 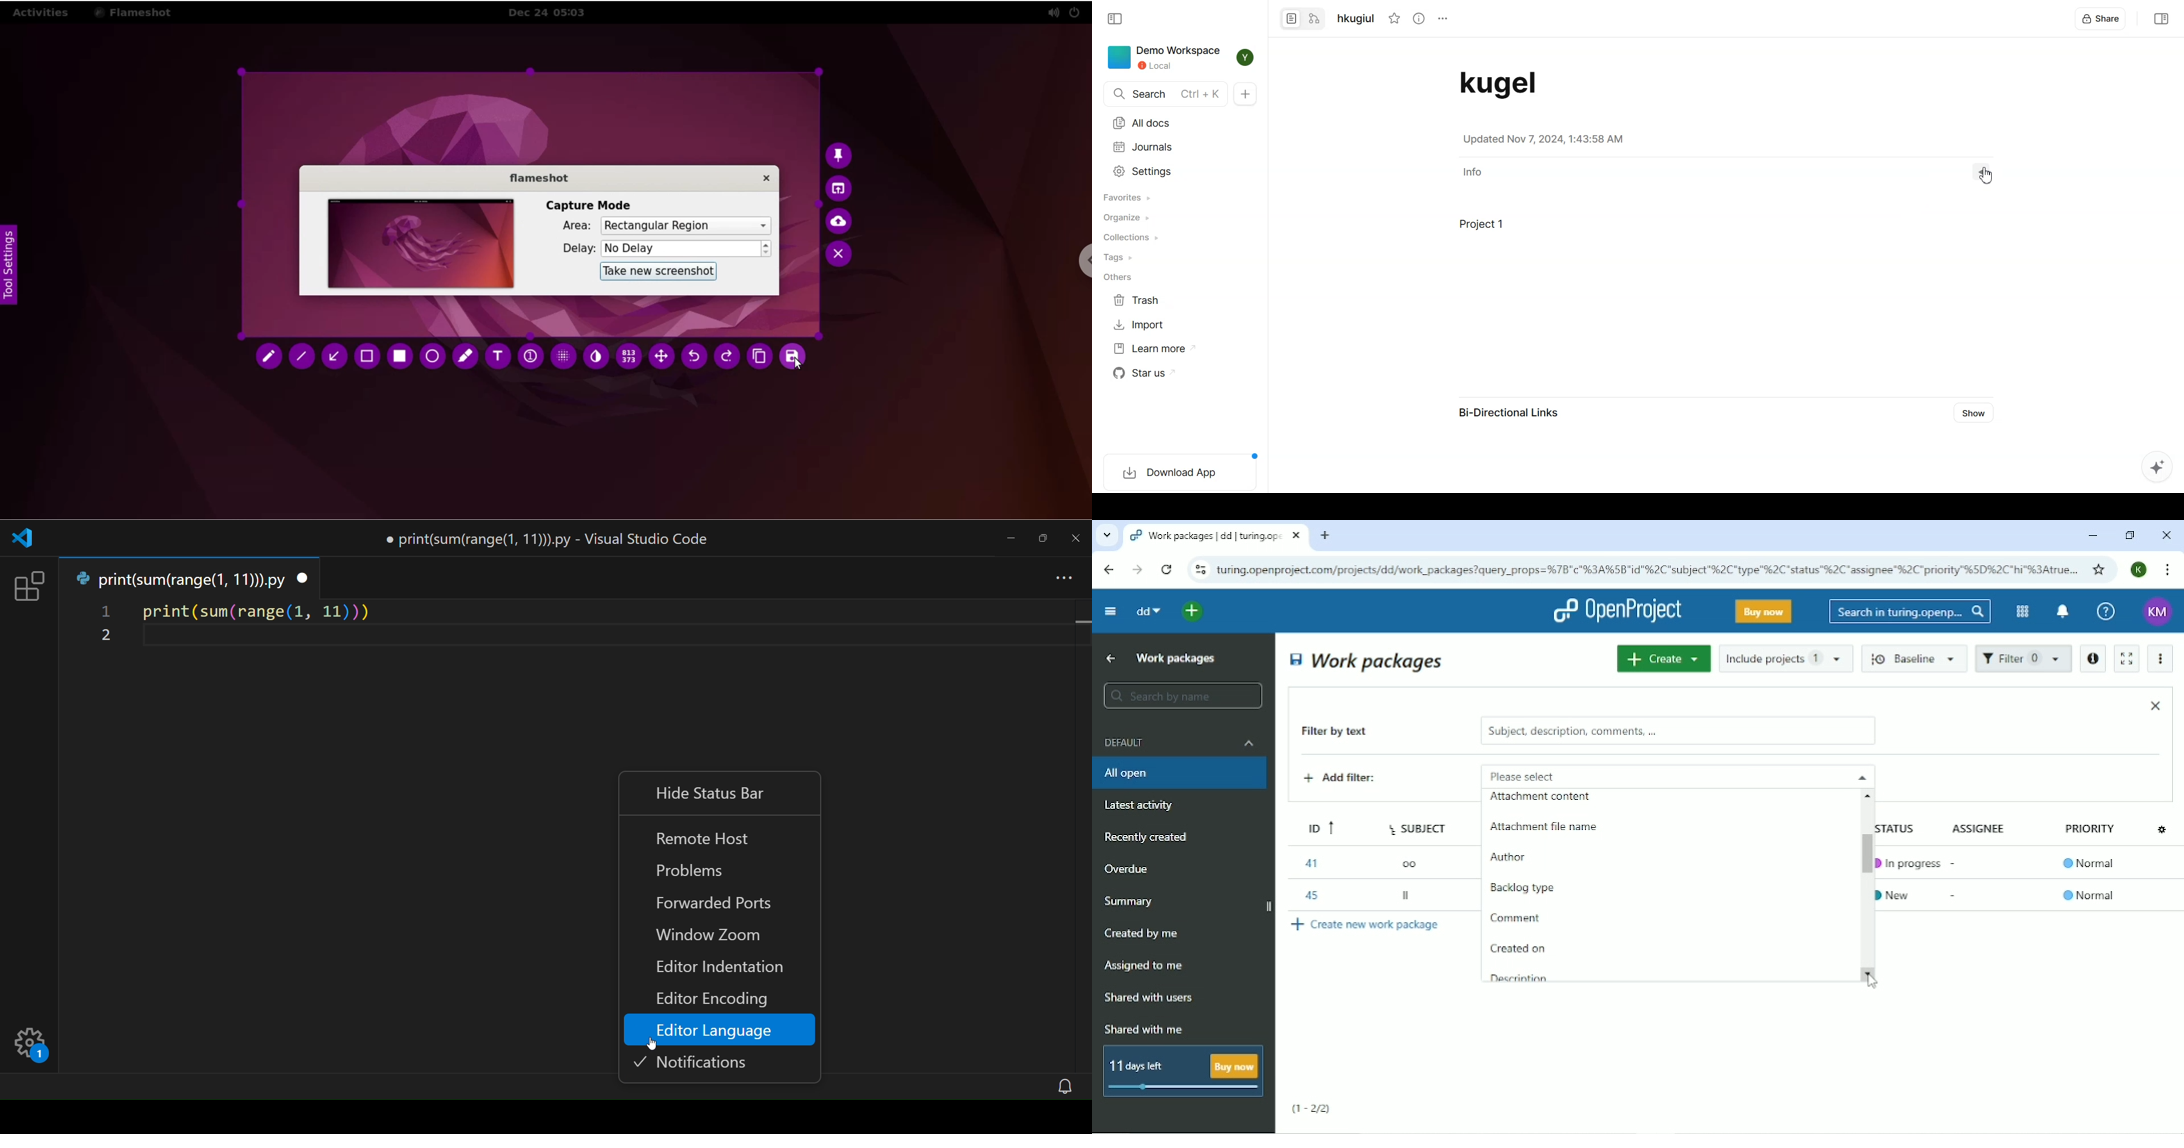 What do you see at coordinates (1147, 611) in the screenshot?
I see `dd` at bounding box center [1147, 611].